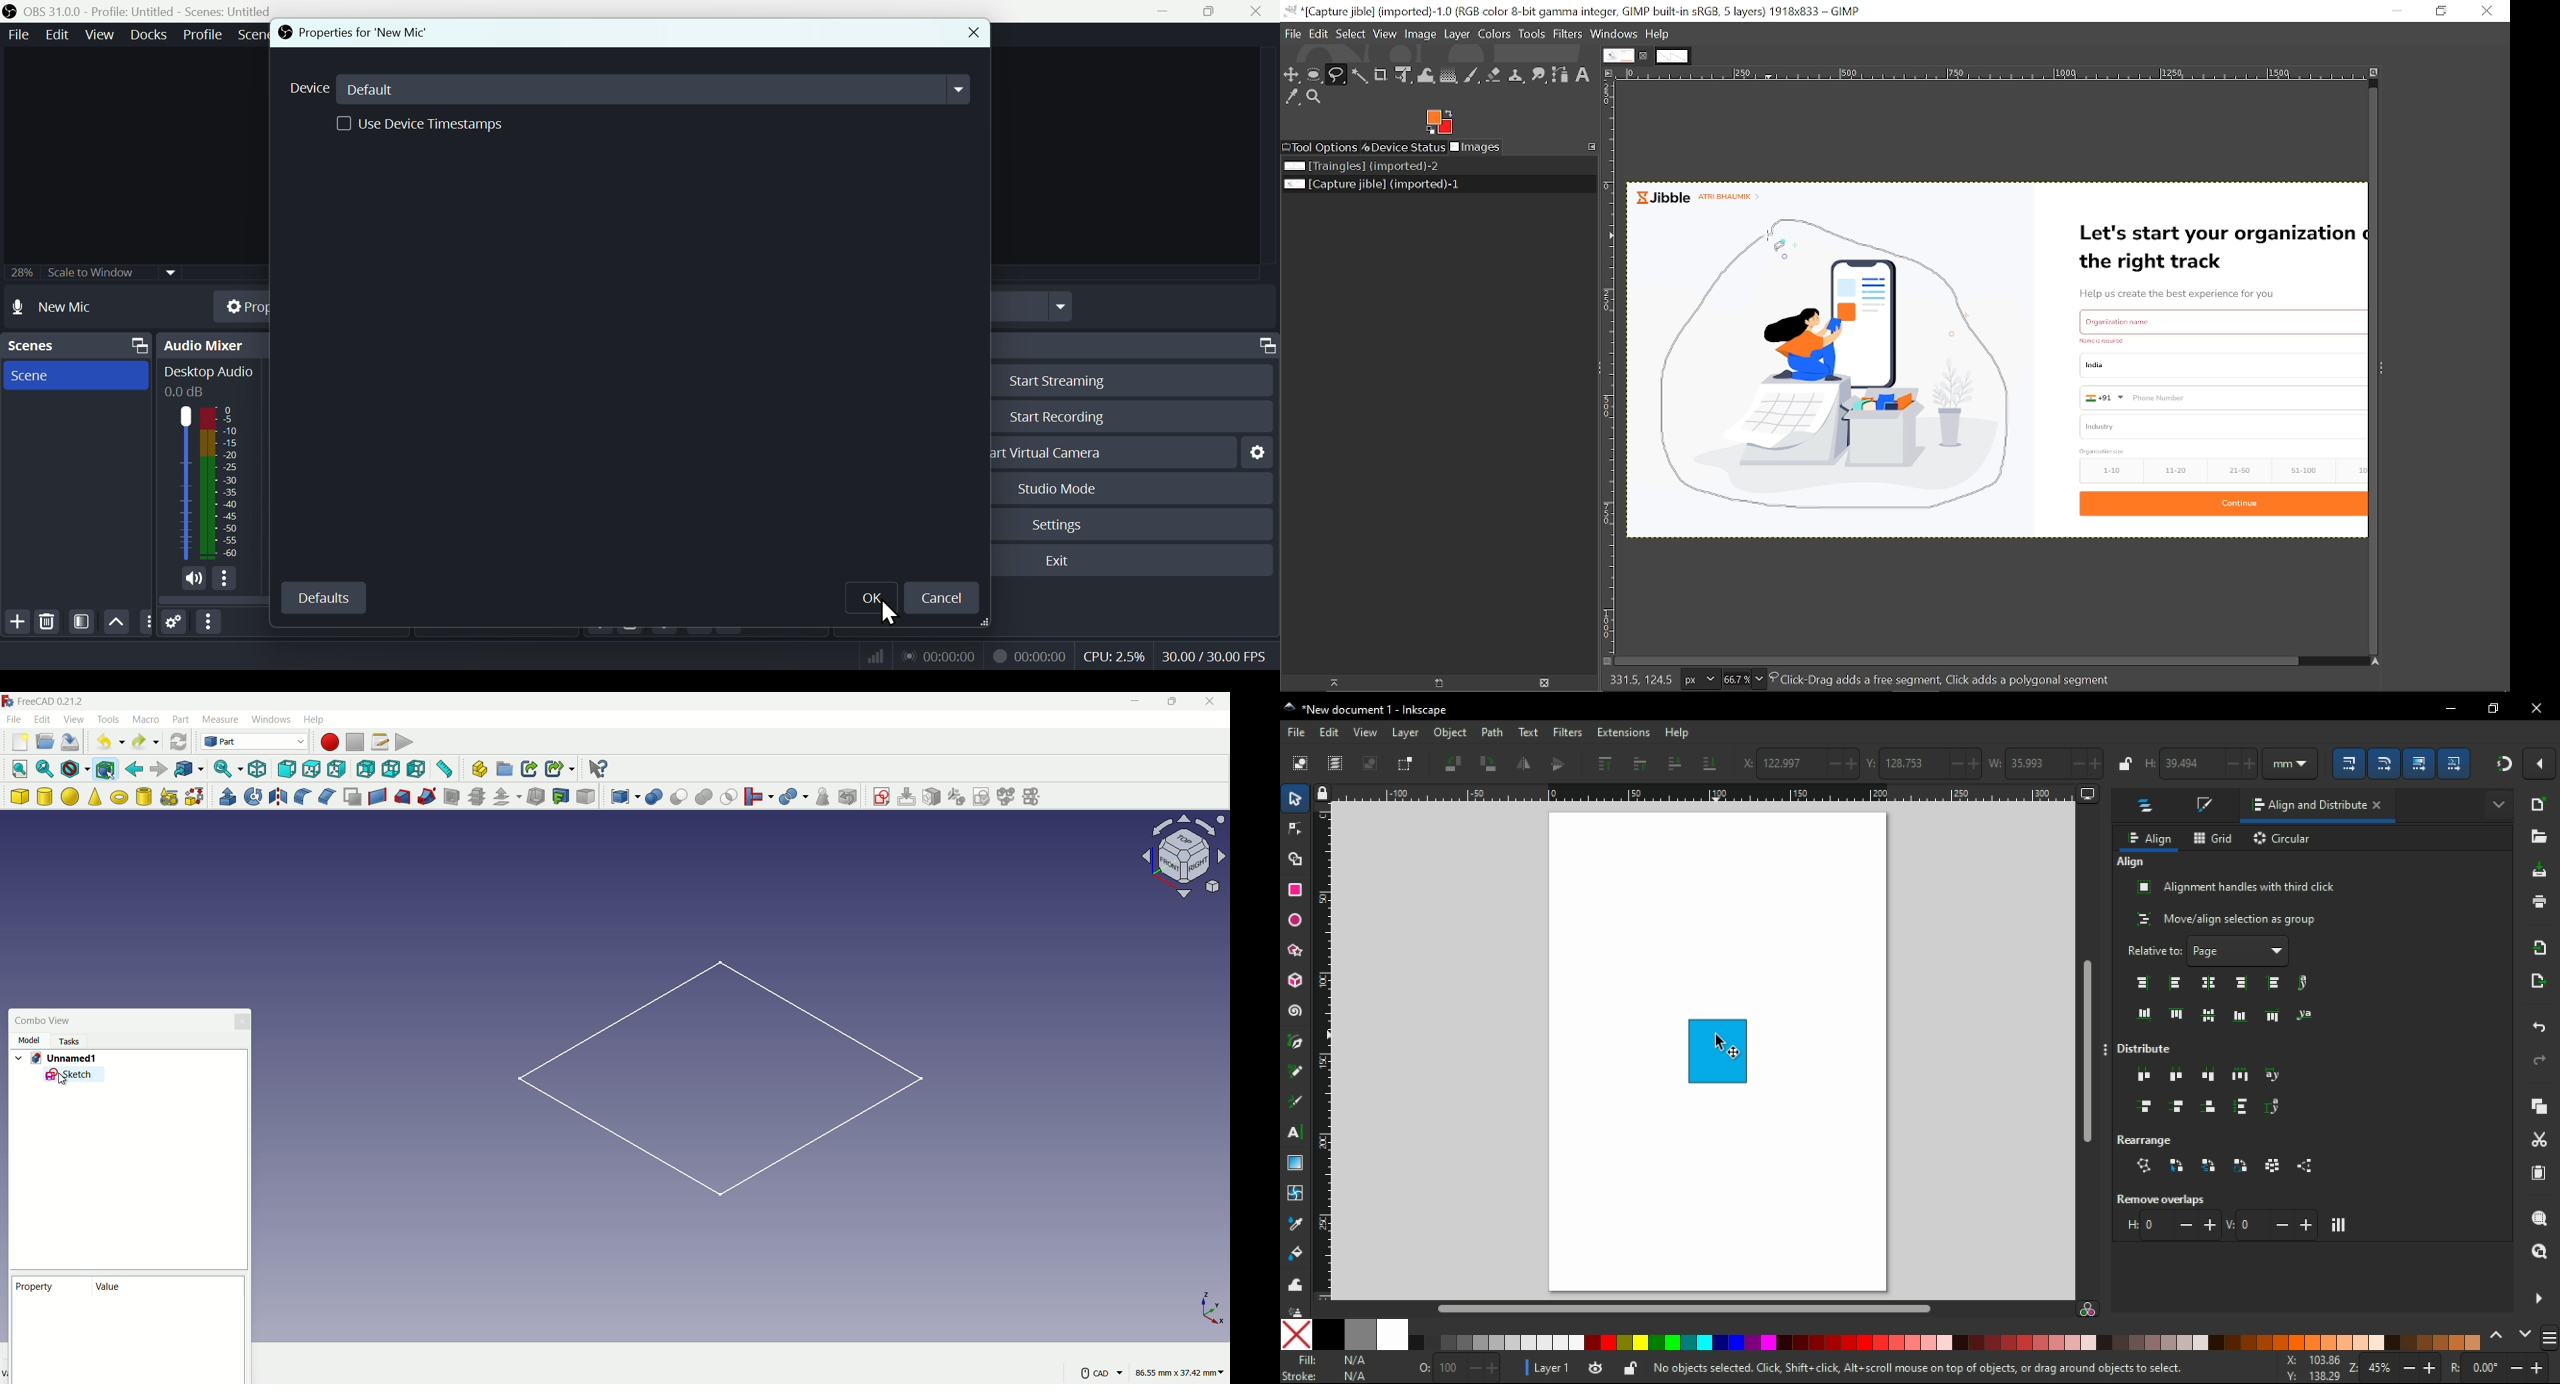 The height and width of the screenshot is (1400, 2576). Describe the element at coordinates (2274, 1166) in the screenshot. I see `randomize centers in both directions` at that location.